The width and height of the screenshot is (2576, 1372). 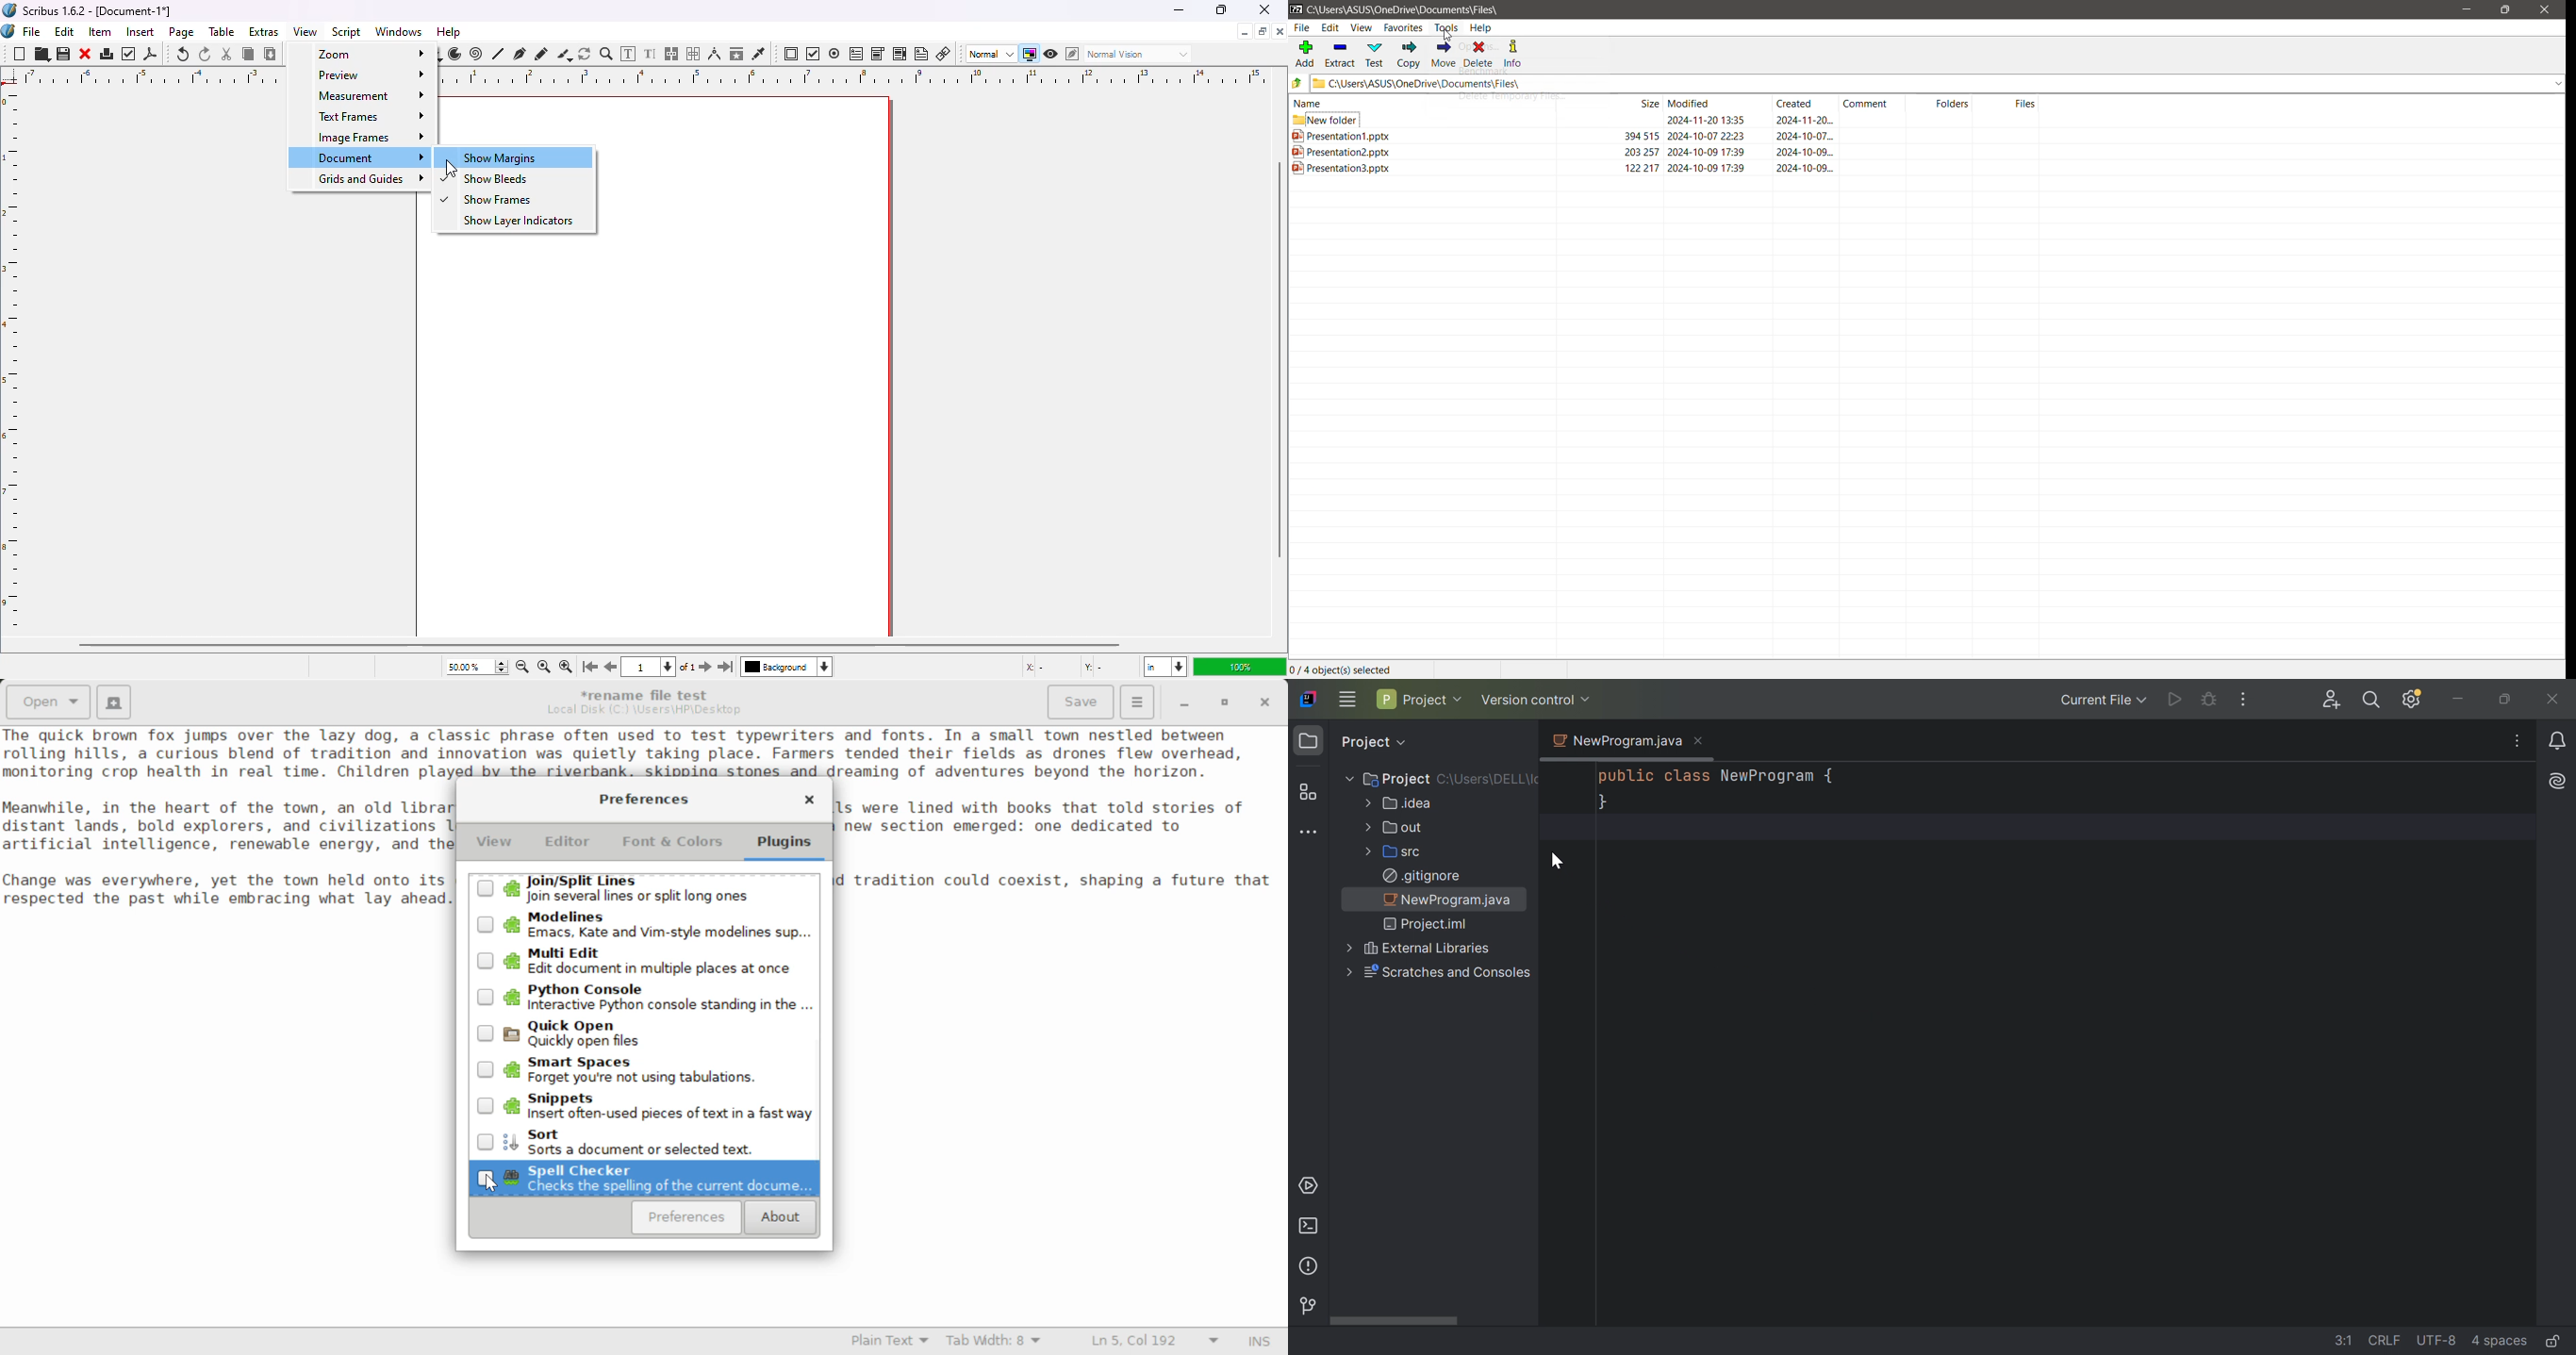 I want to click on close, so click(x=86, y=54).